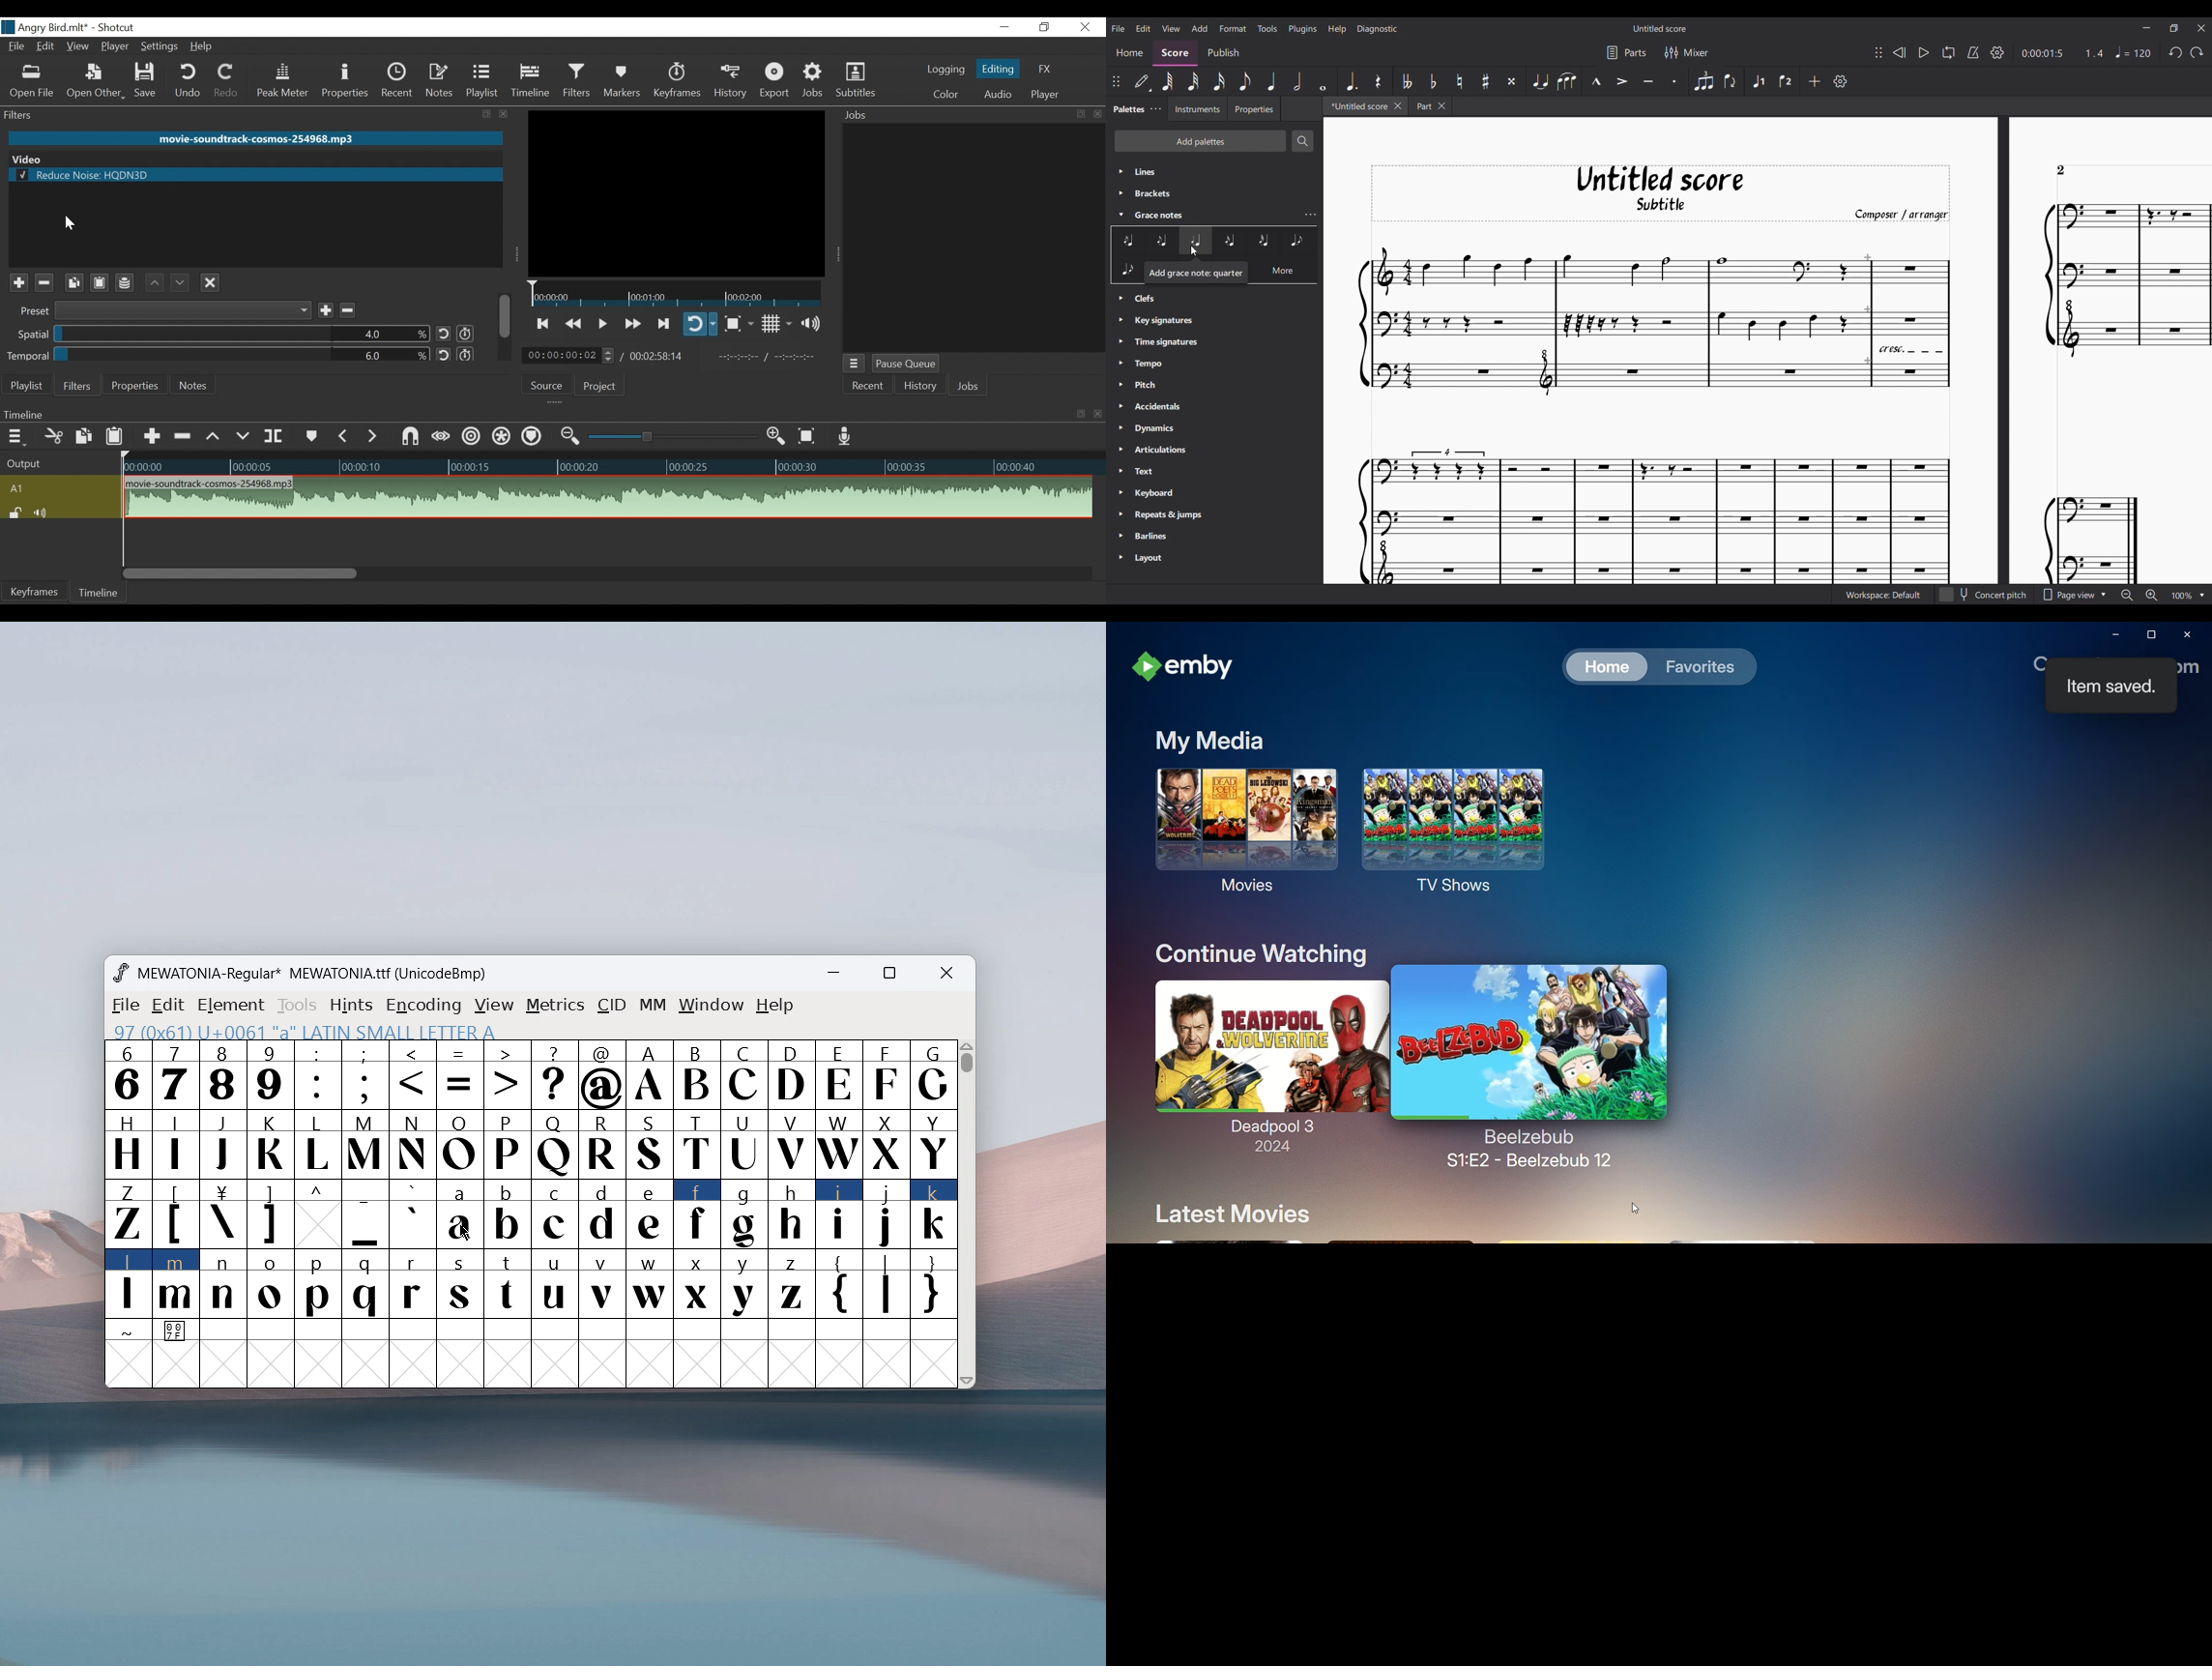 The height and width of the screenshot is (1680, 2212). Describe the element at coordinates (675, 294) in the screenshot. I see `Timeline` at that location.